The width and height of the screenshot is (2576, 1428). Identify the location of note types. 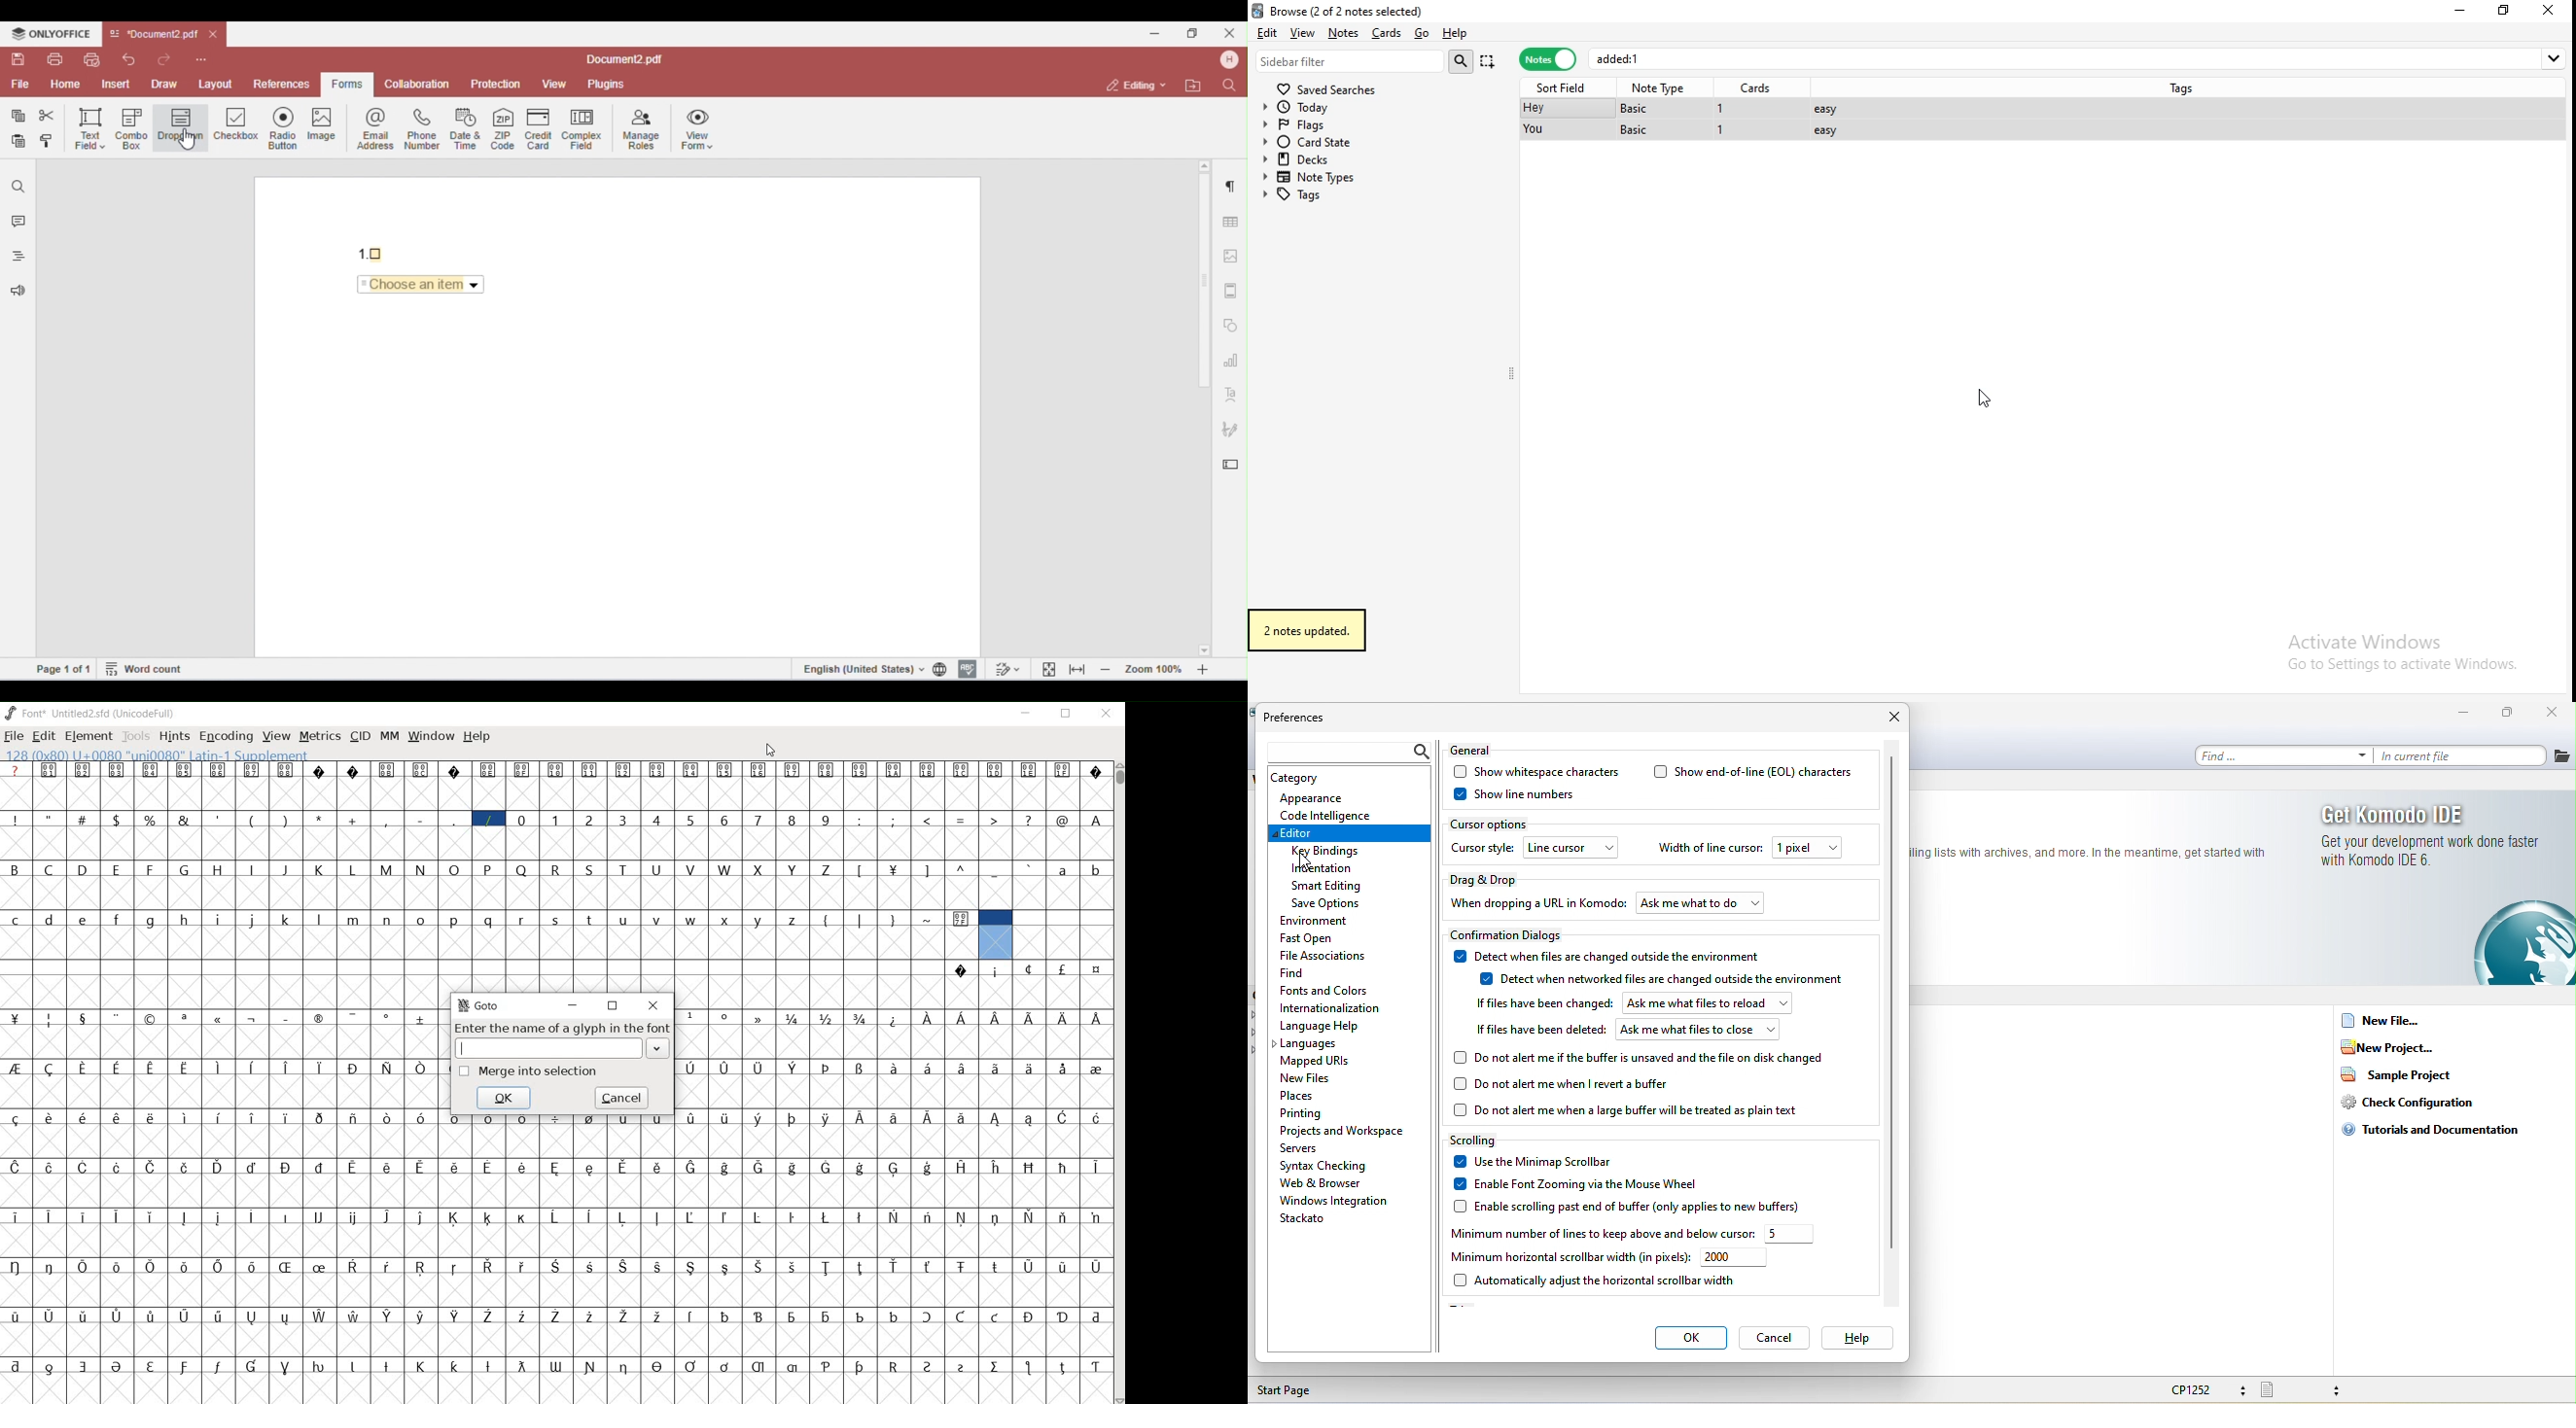
(1314, 177).